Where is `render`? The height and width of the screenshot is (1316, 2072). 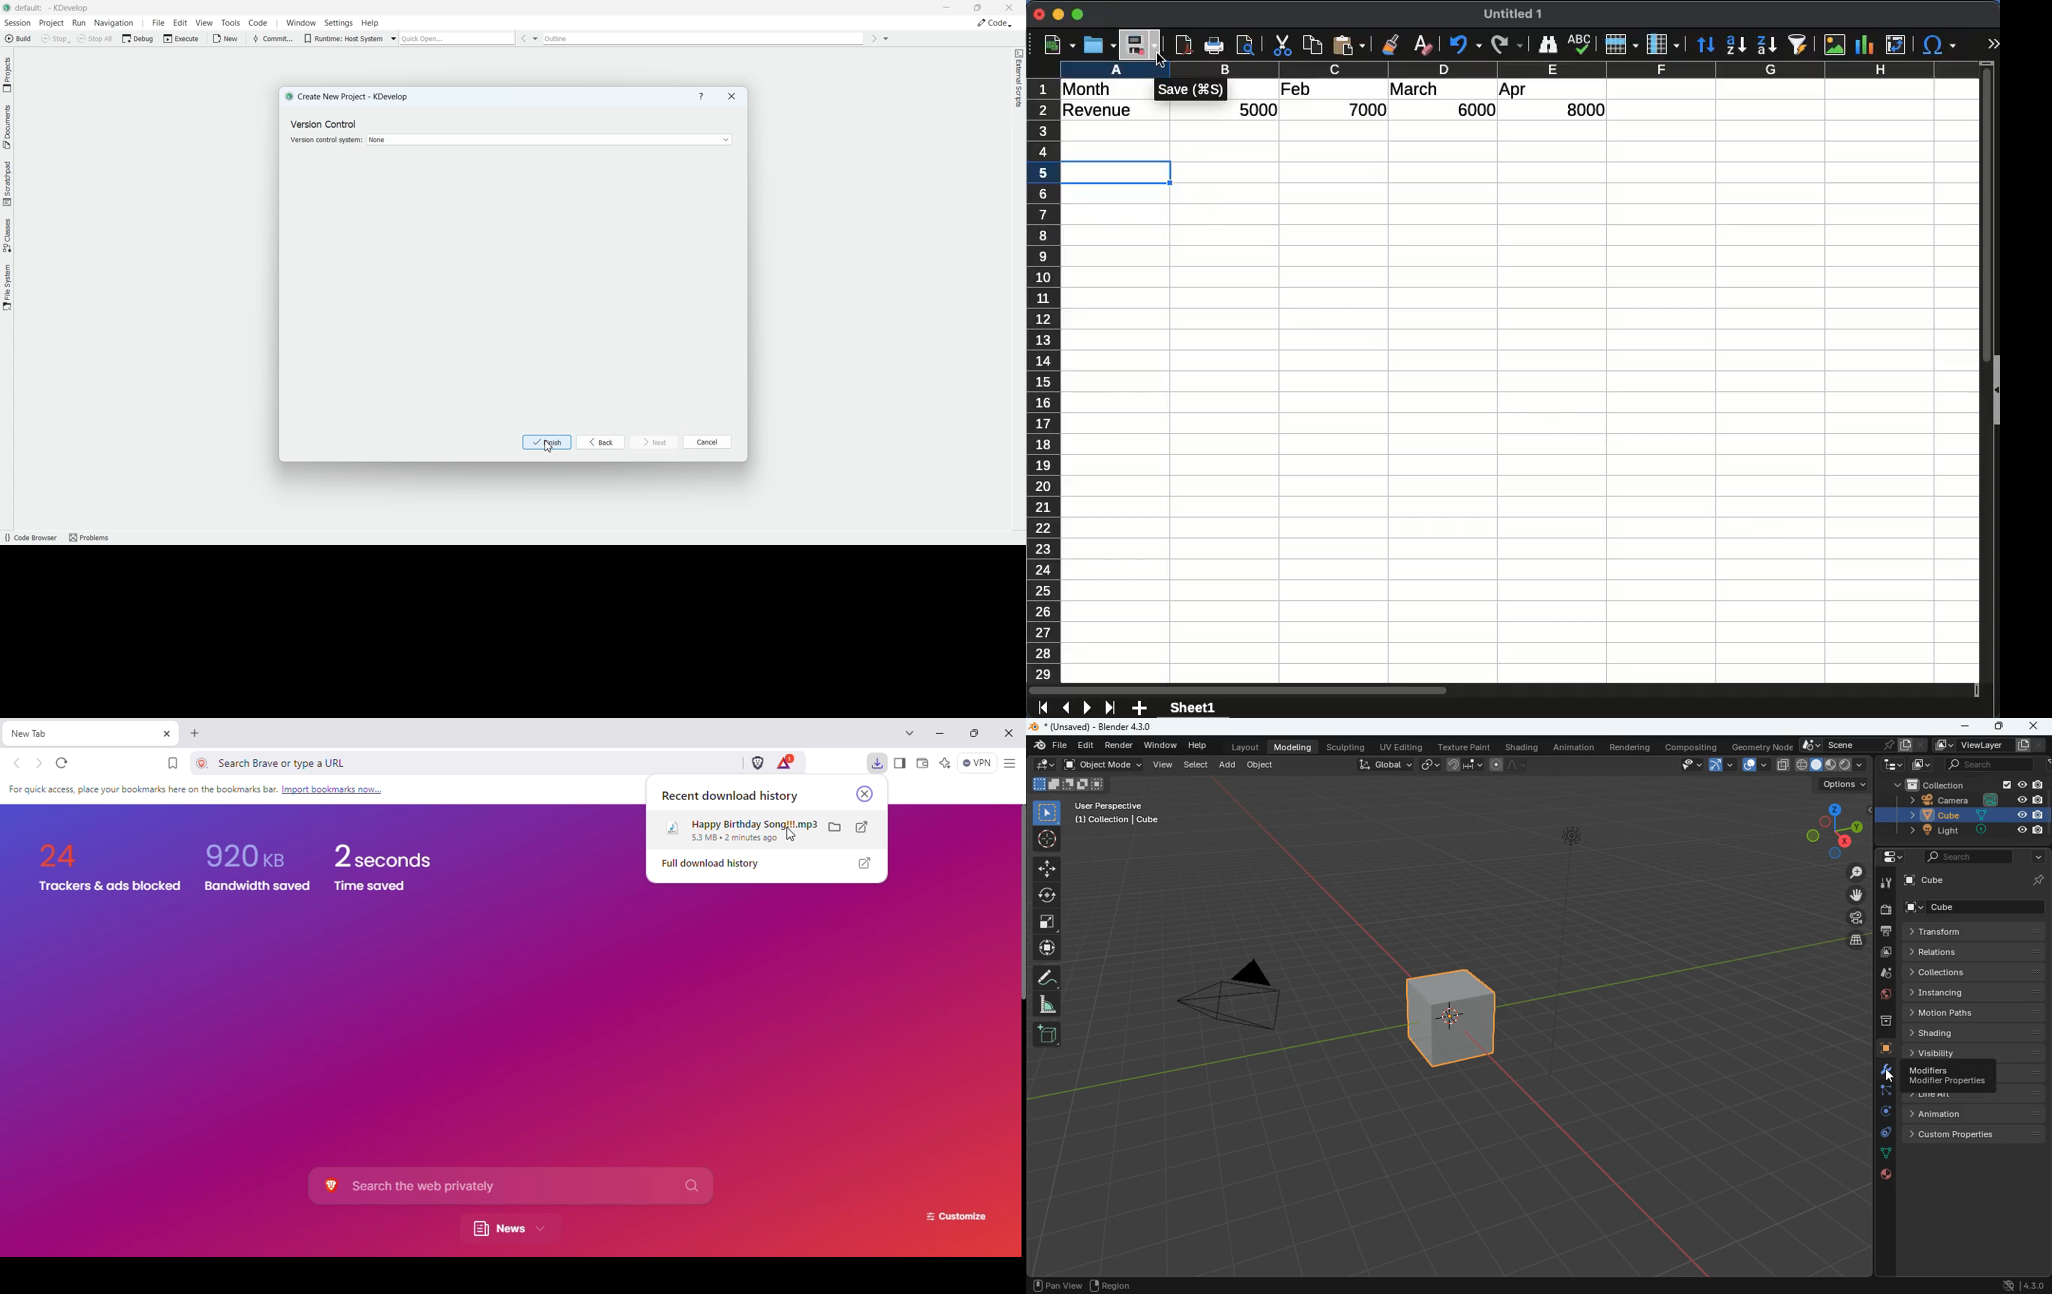
render is located at coordinates (1121, 747).